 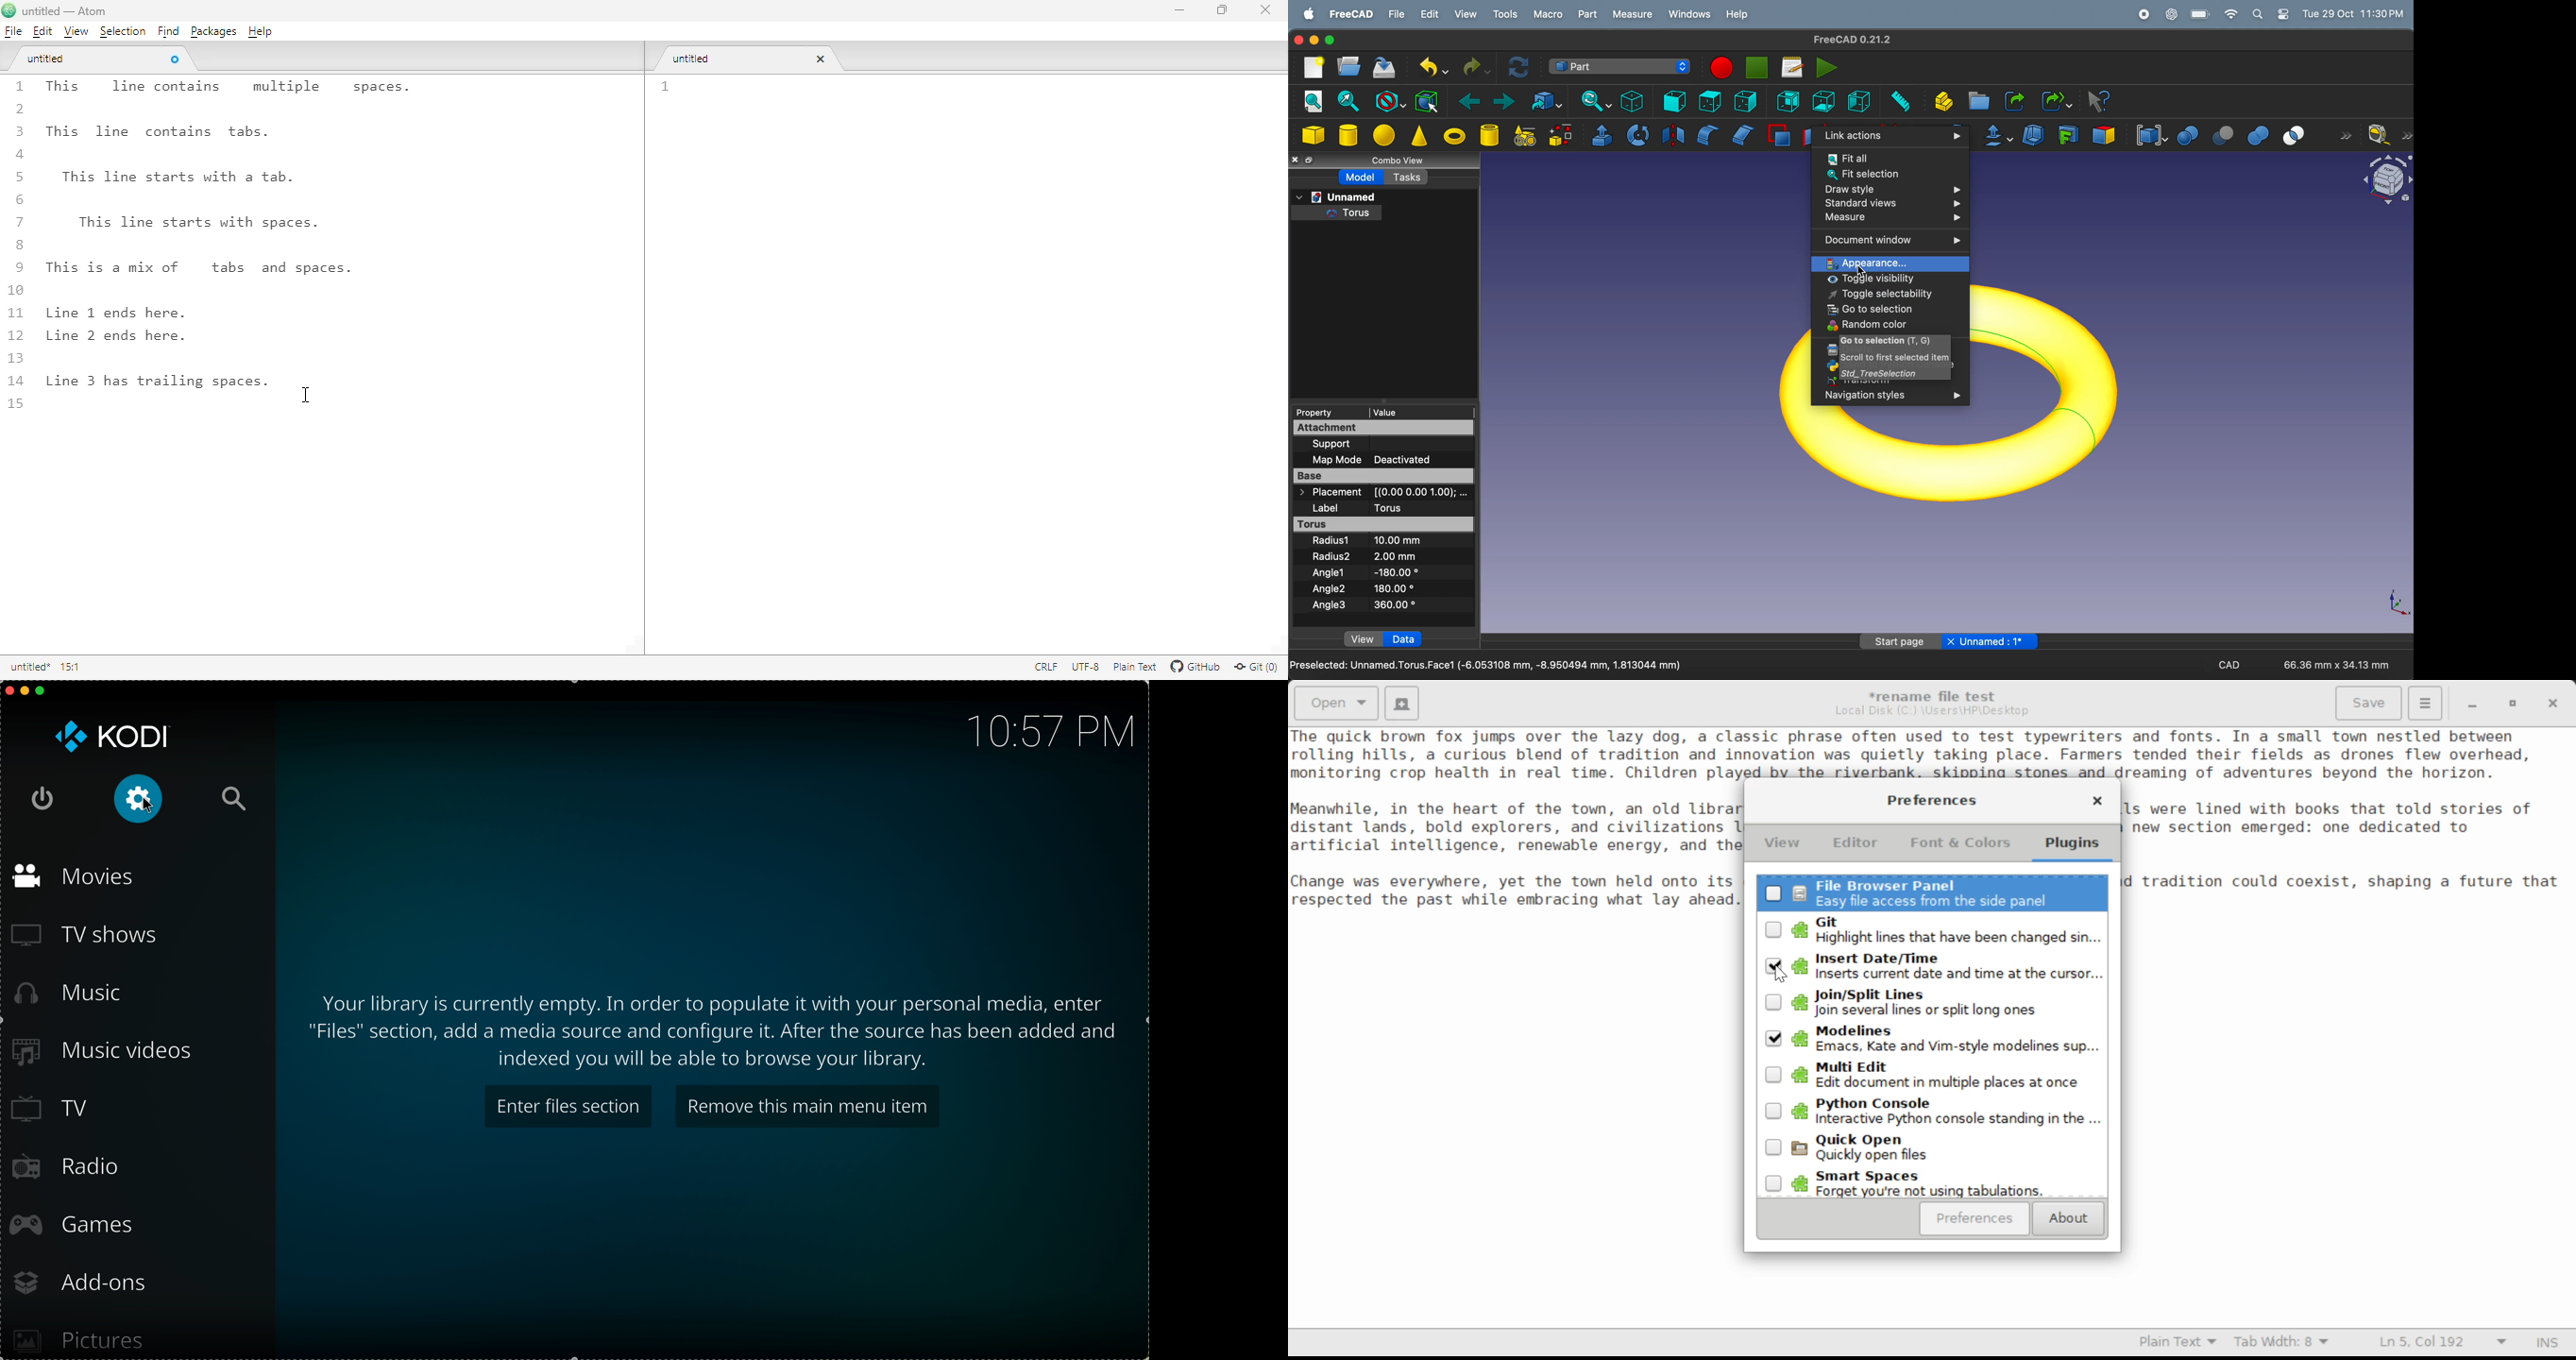 What do you see at coordinates (1419, 137) in the screenshot?
I see `cone` at bounding box center [1419, 137].